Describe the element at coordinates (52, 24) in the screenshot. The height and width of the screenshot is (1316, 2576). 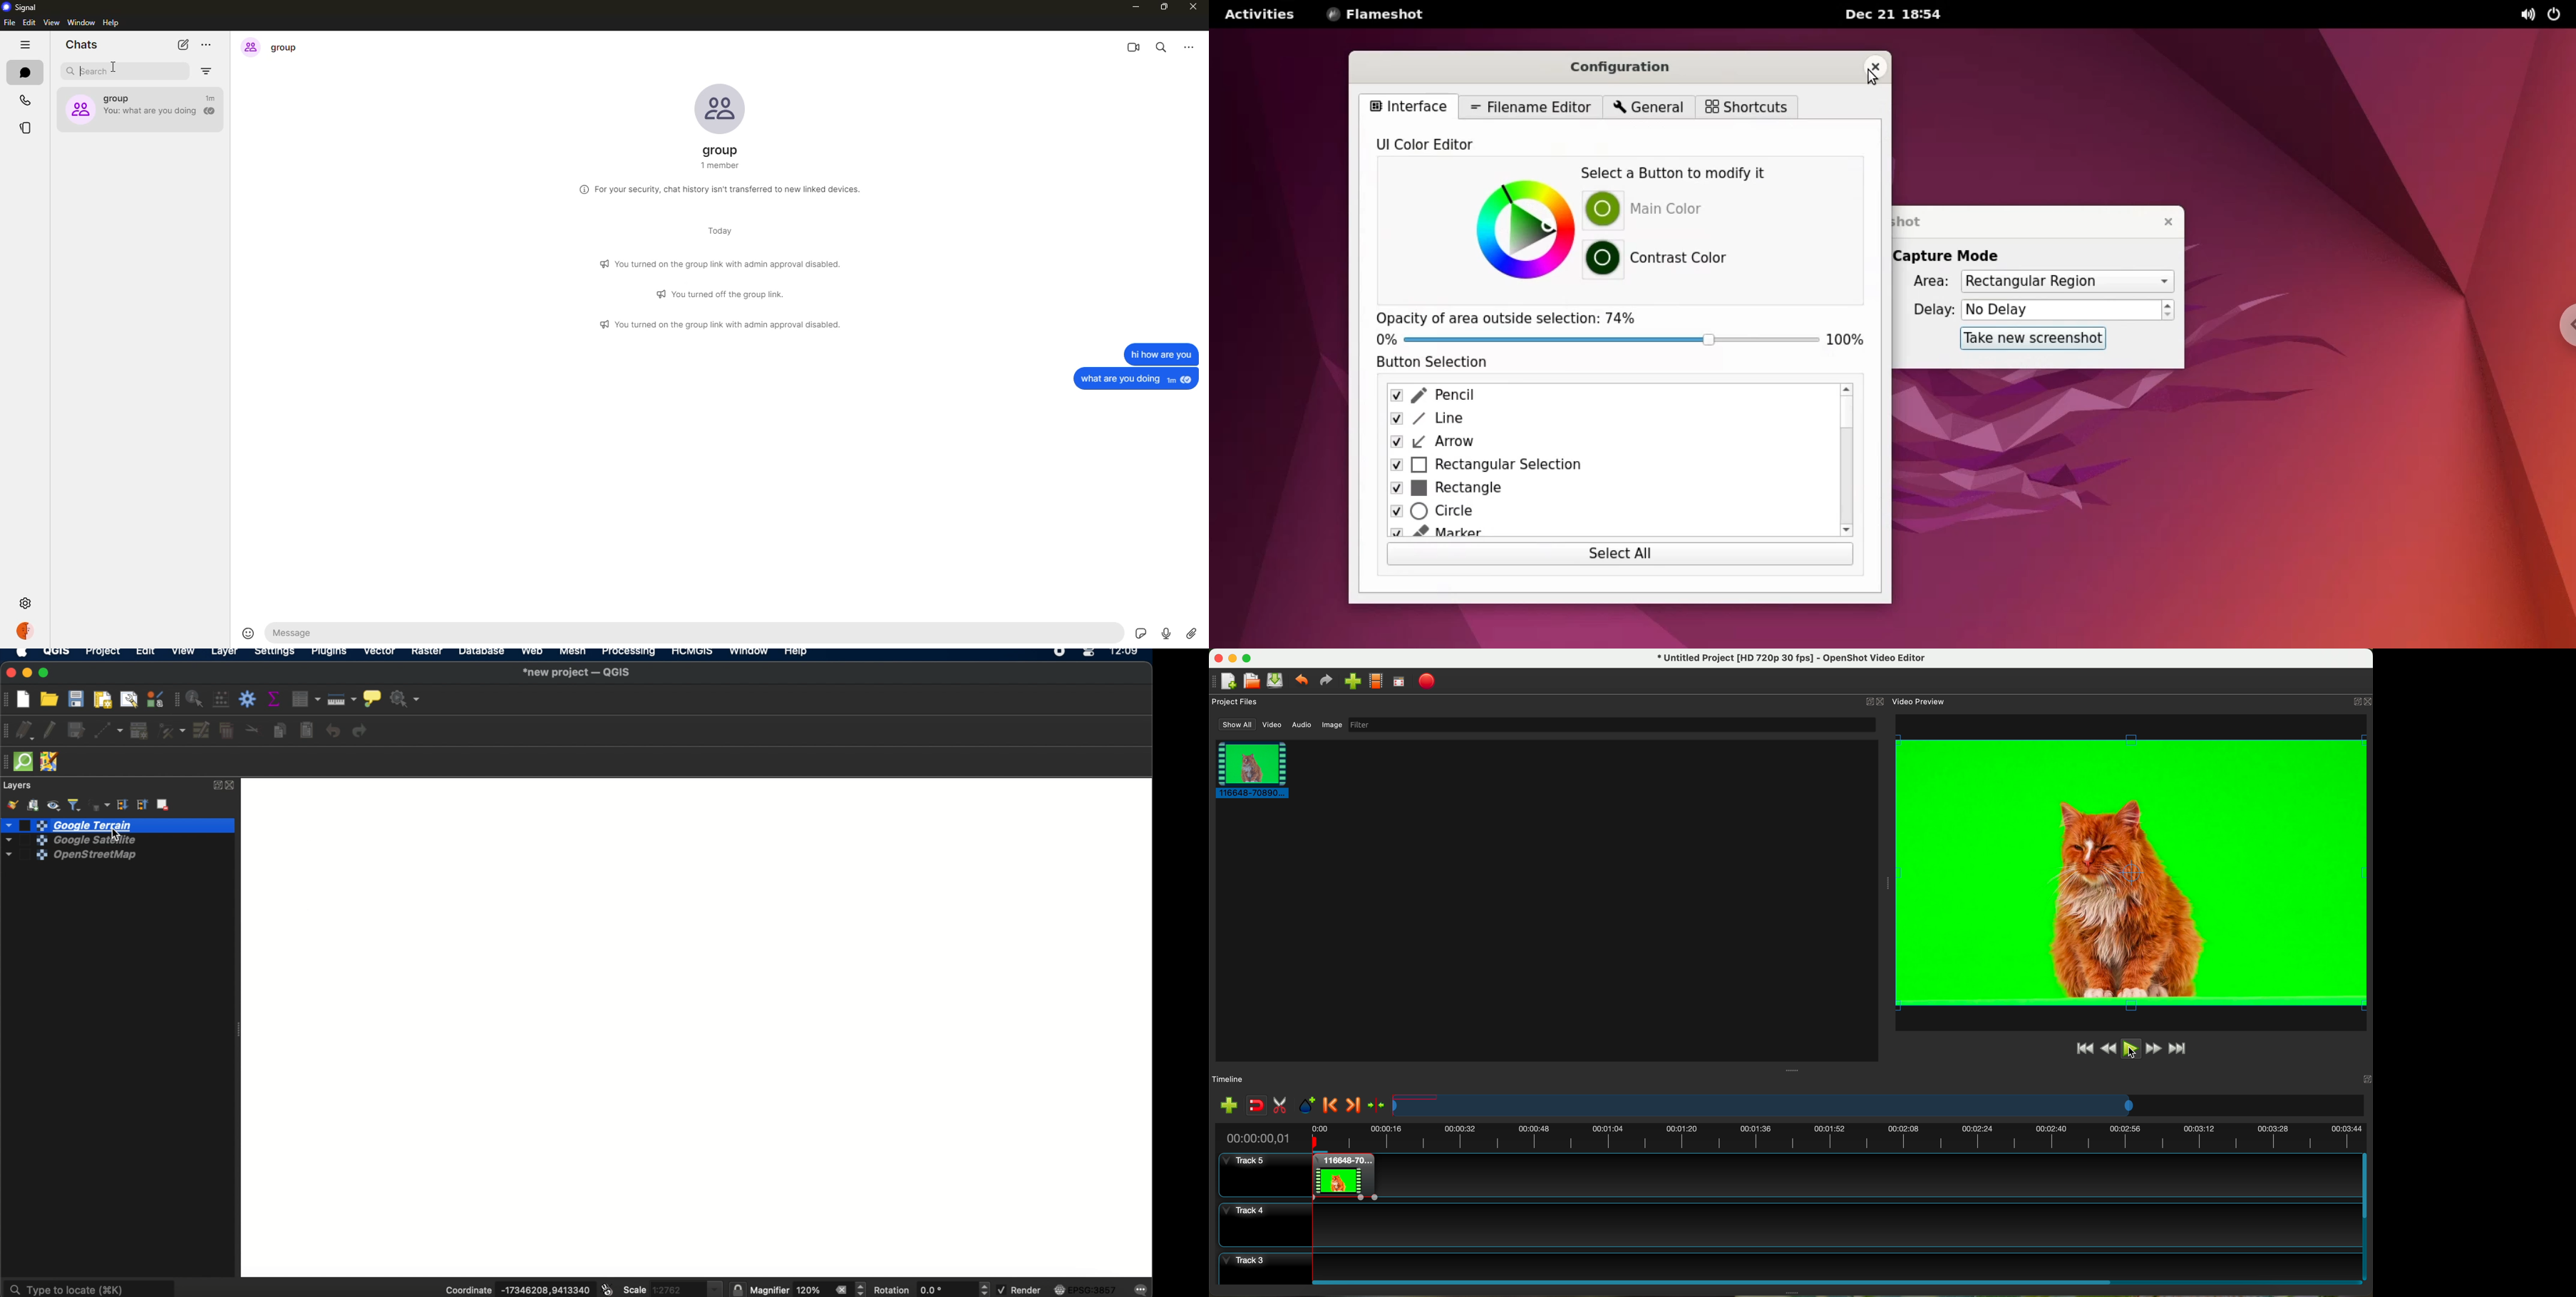
I see `view` at that location.